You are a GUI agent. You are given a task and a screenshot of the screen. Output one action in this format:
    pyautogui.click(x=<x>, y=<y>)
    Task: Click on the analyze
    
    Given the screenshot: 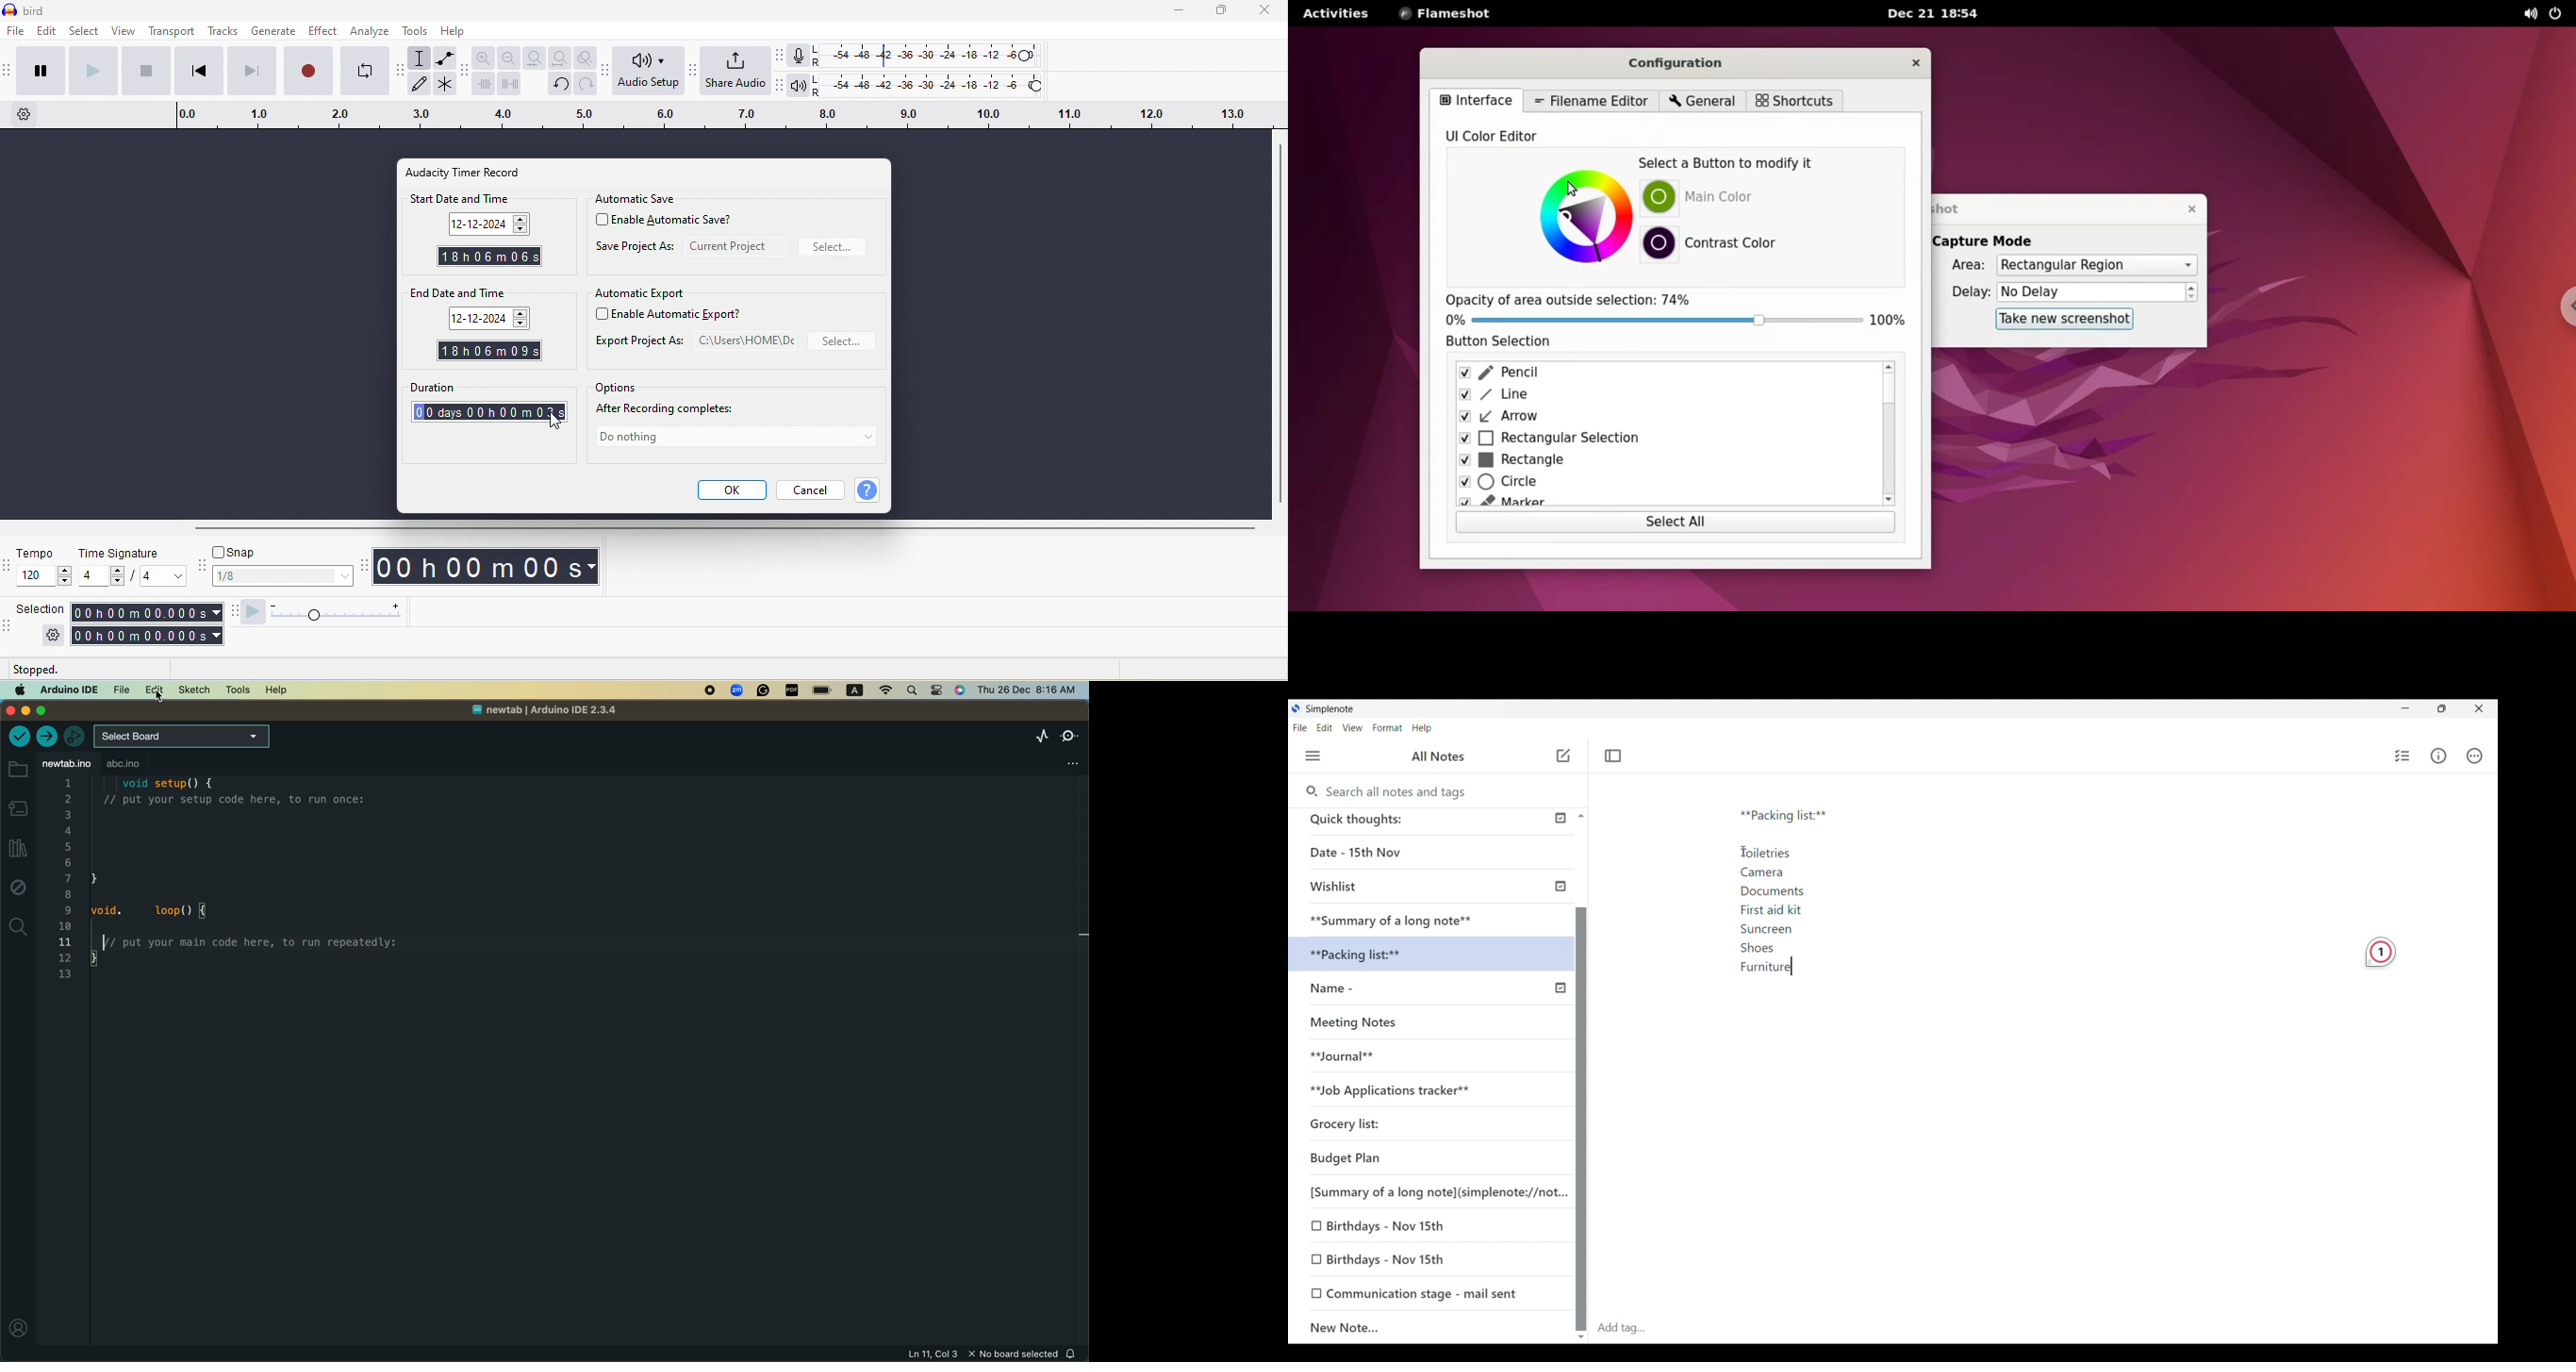 What is the action you would take?
    pyautogui.click(x=370, y=31)
    